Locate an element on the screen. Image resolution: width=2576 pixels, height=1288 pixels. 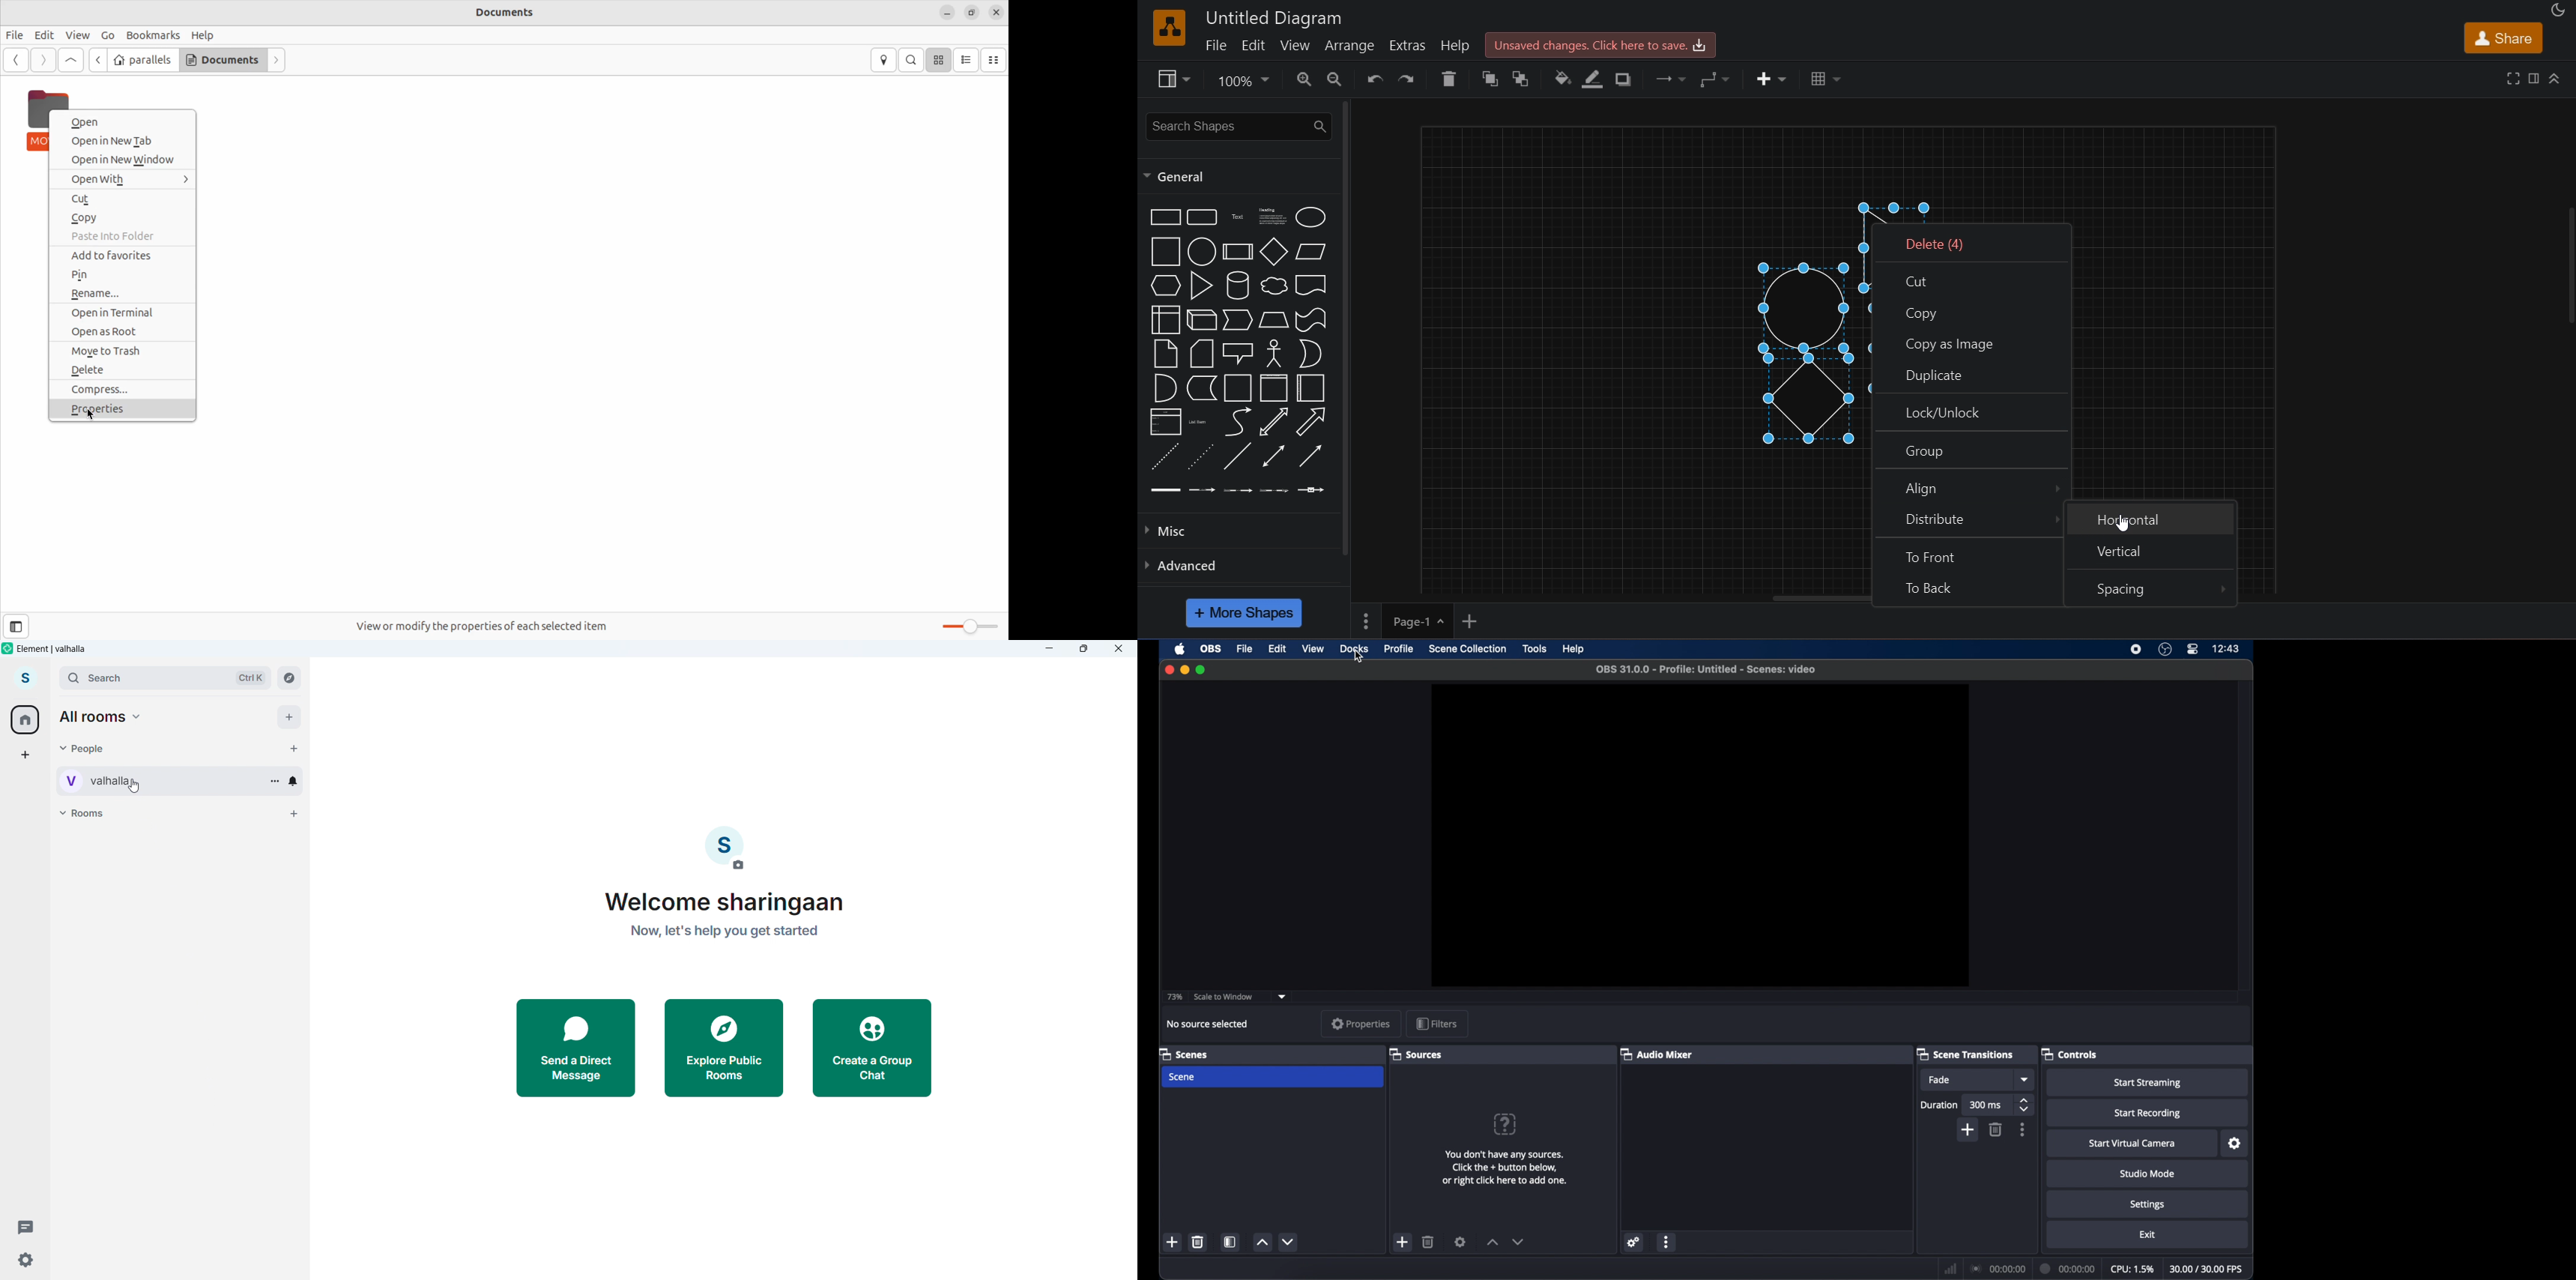
settings is located at coordinates (2148, 1205).